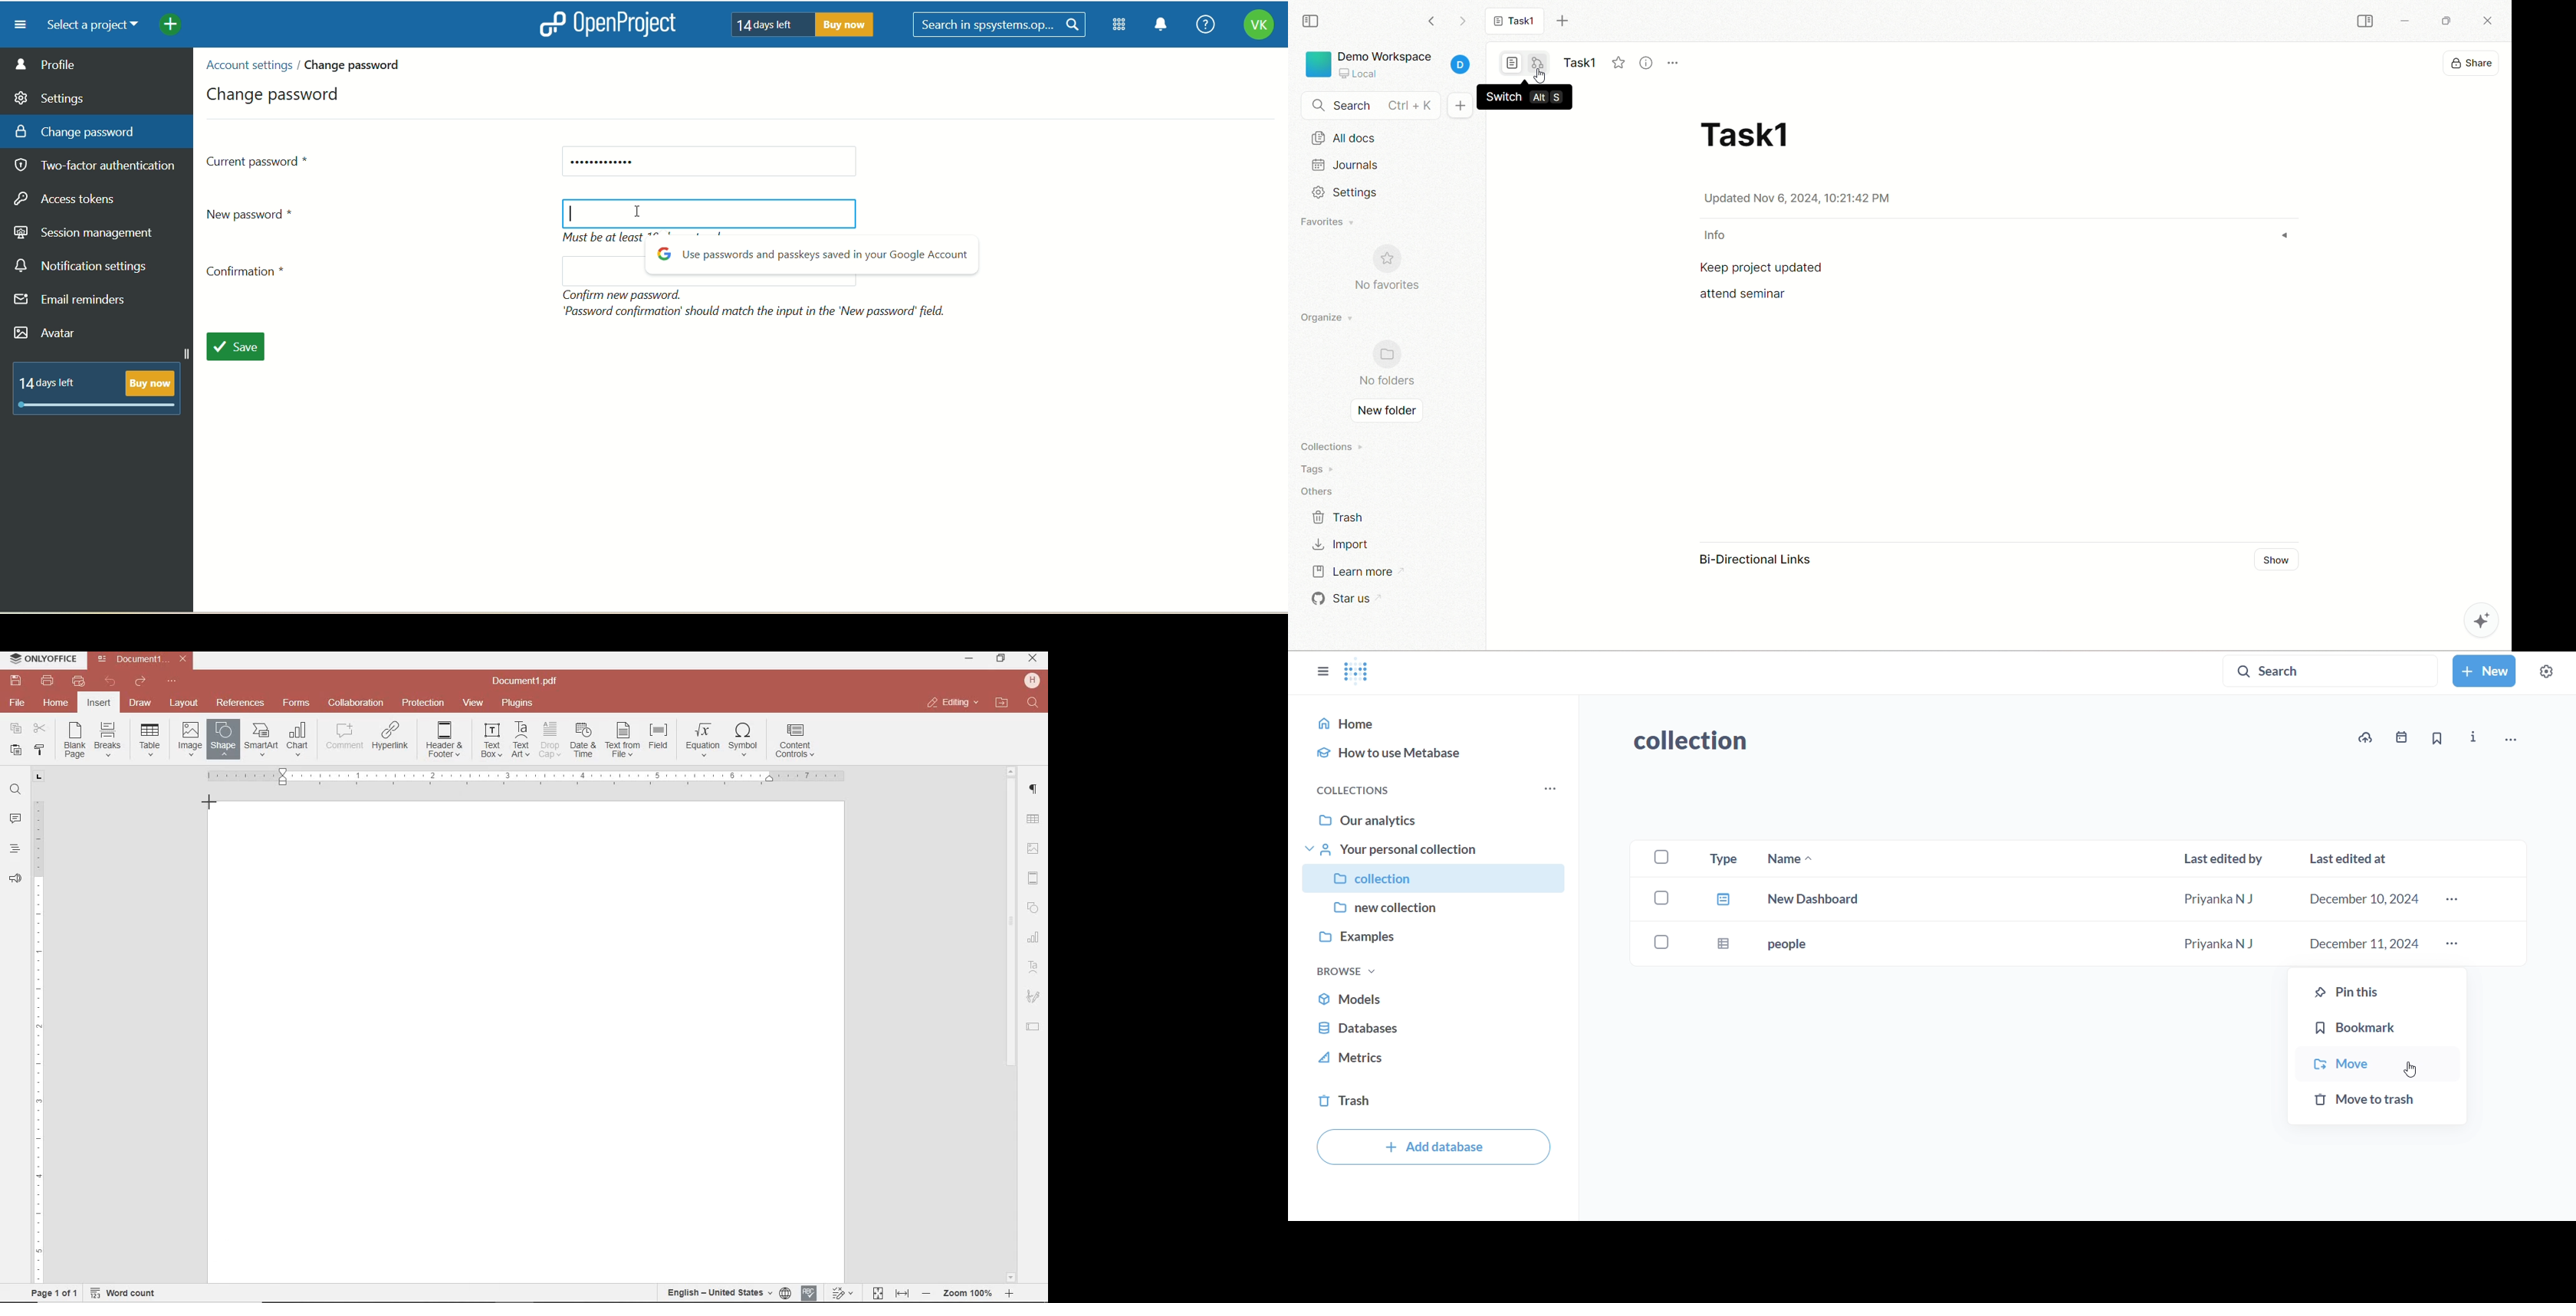 Image resolution: width=2576 pixels, height=1316 pixels. What do you see at coordinates (50, 96) in the screenshot?
I see `settings` at bounding box center [50, 96].